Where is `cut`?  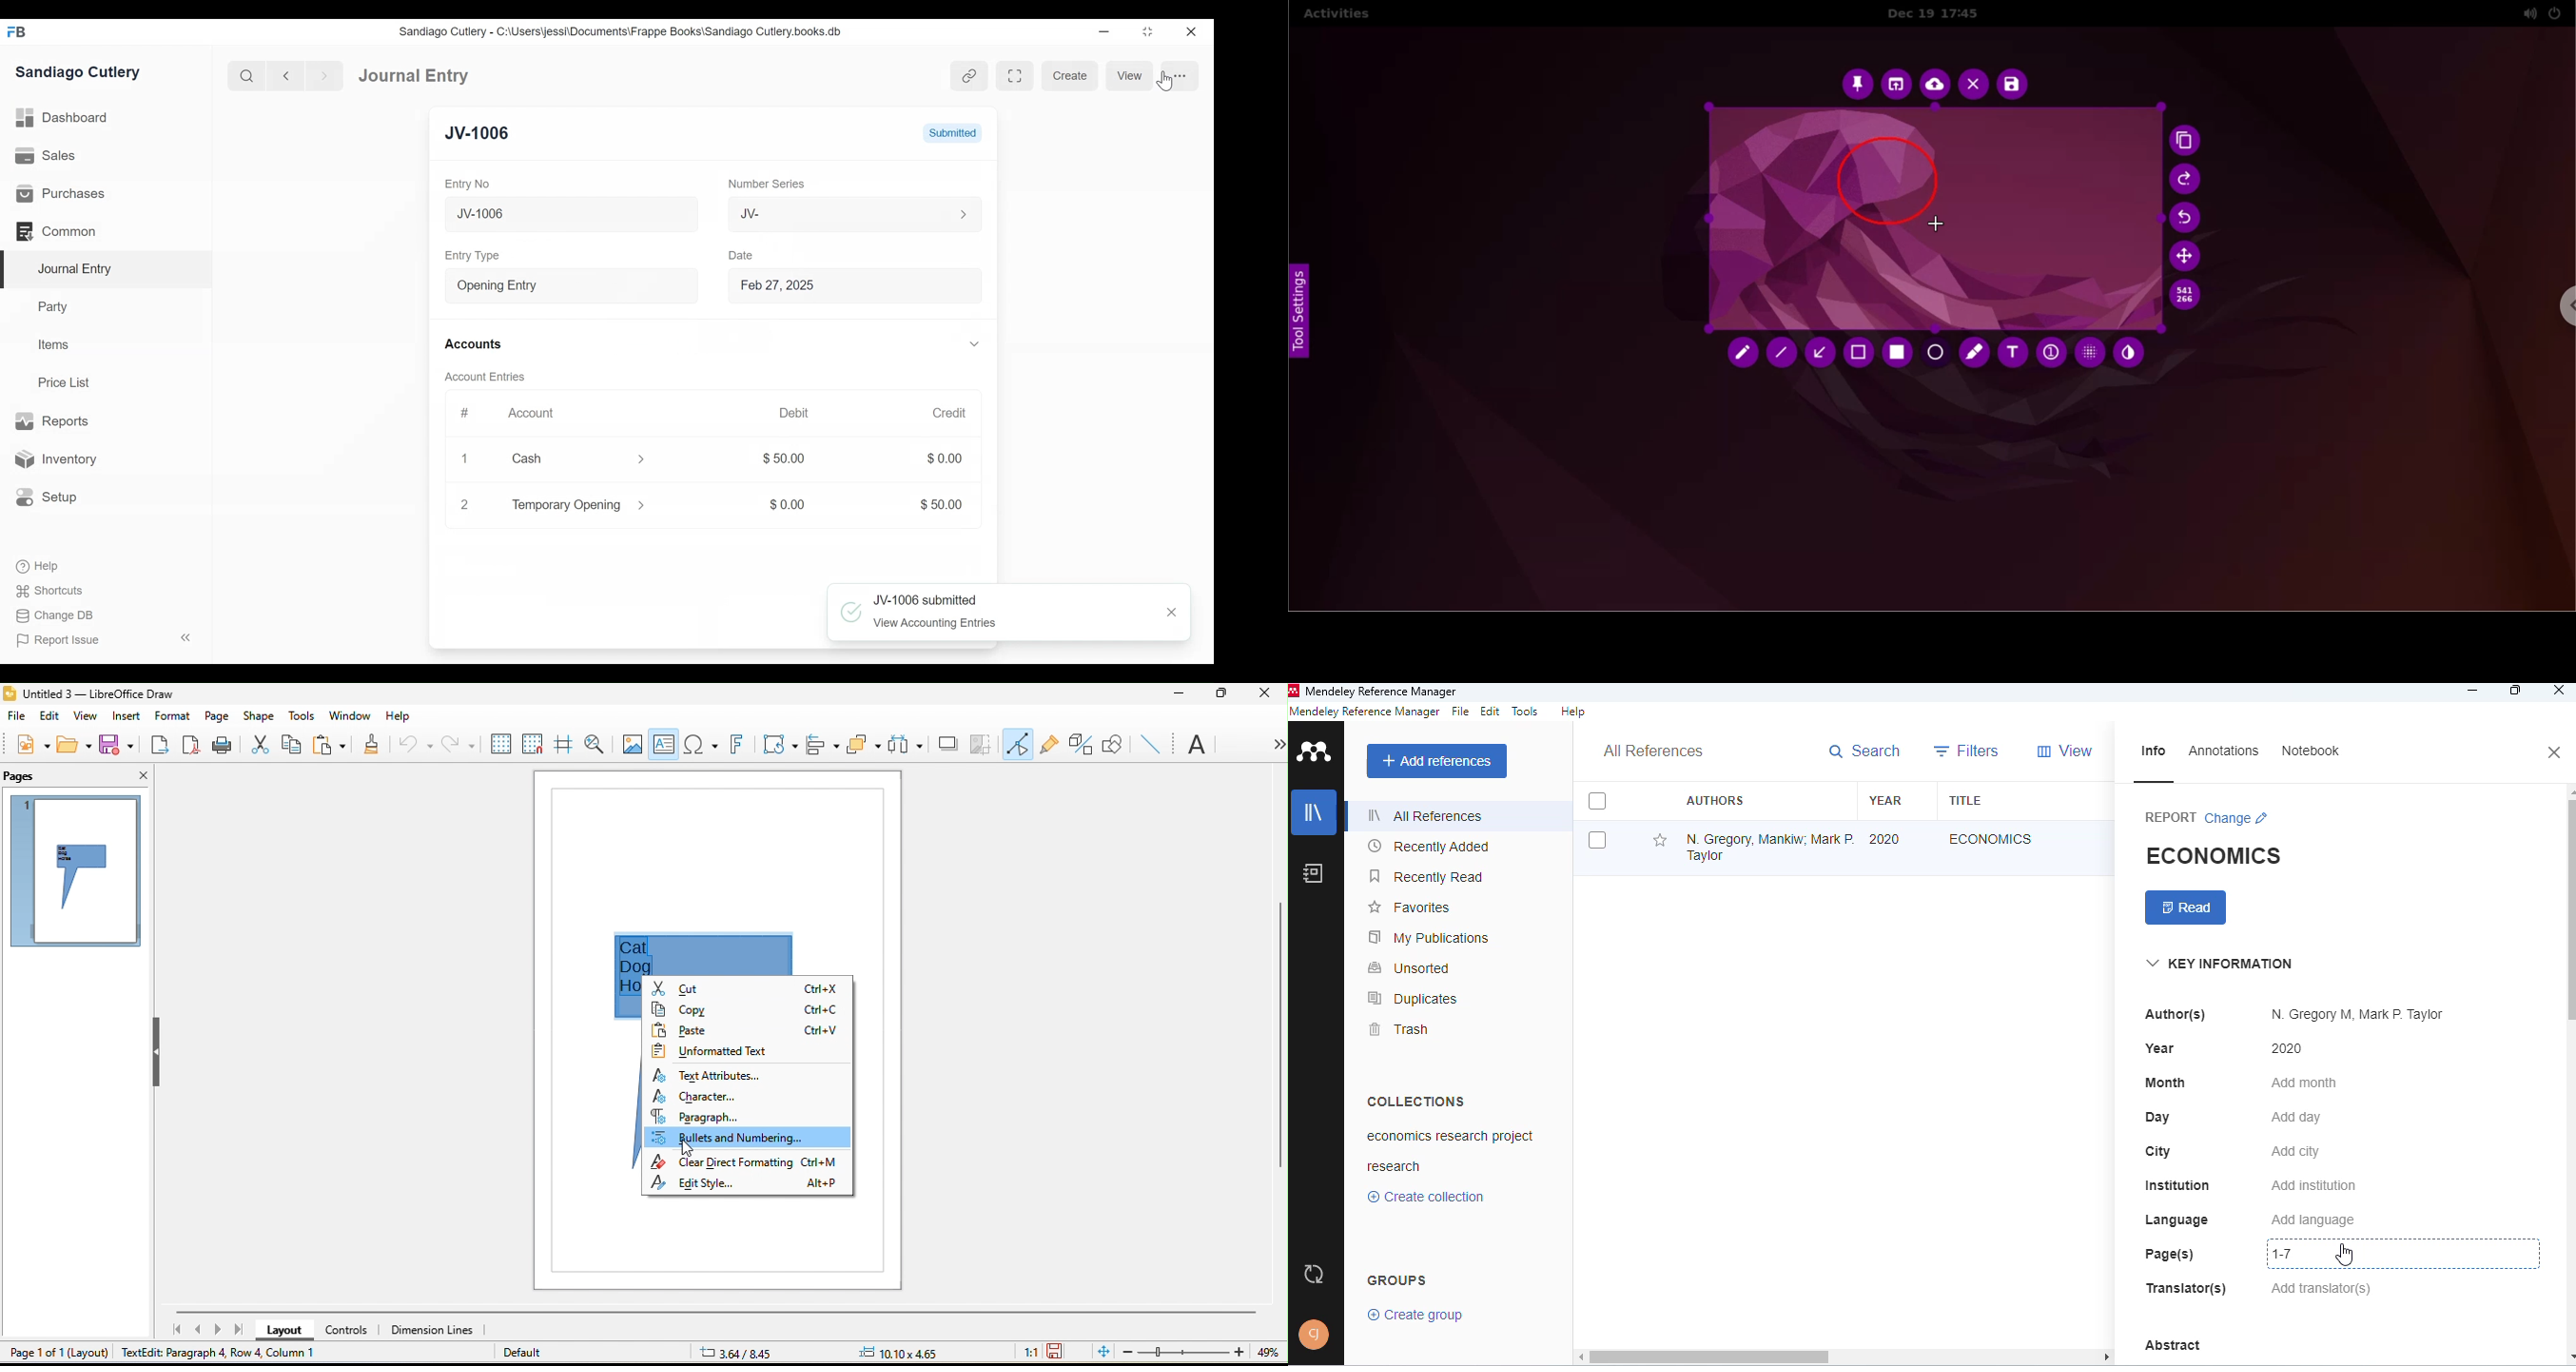 cut is located at coordinates (749, 989).